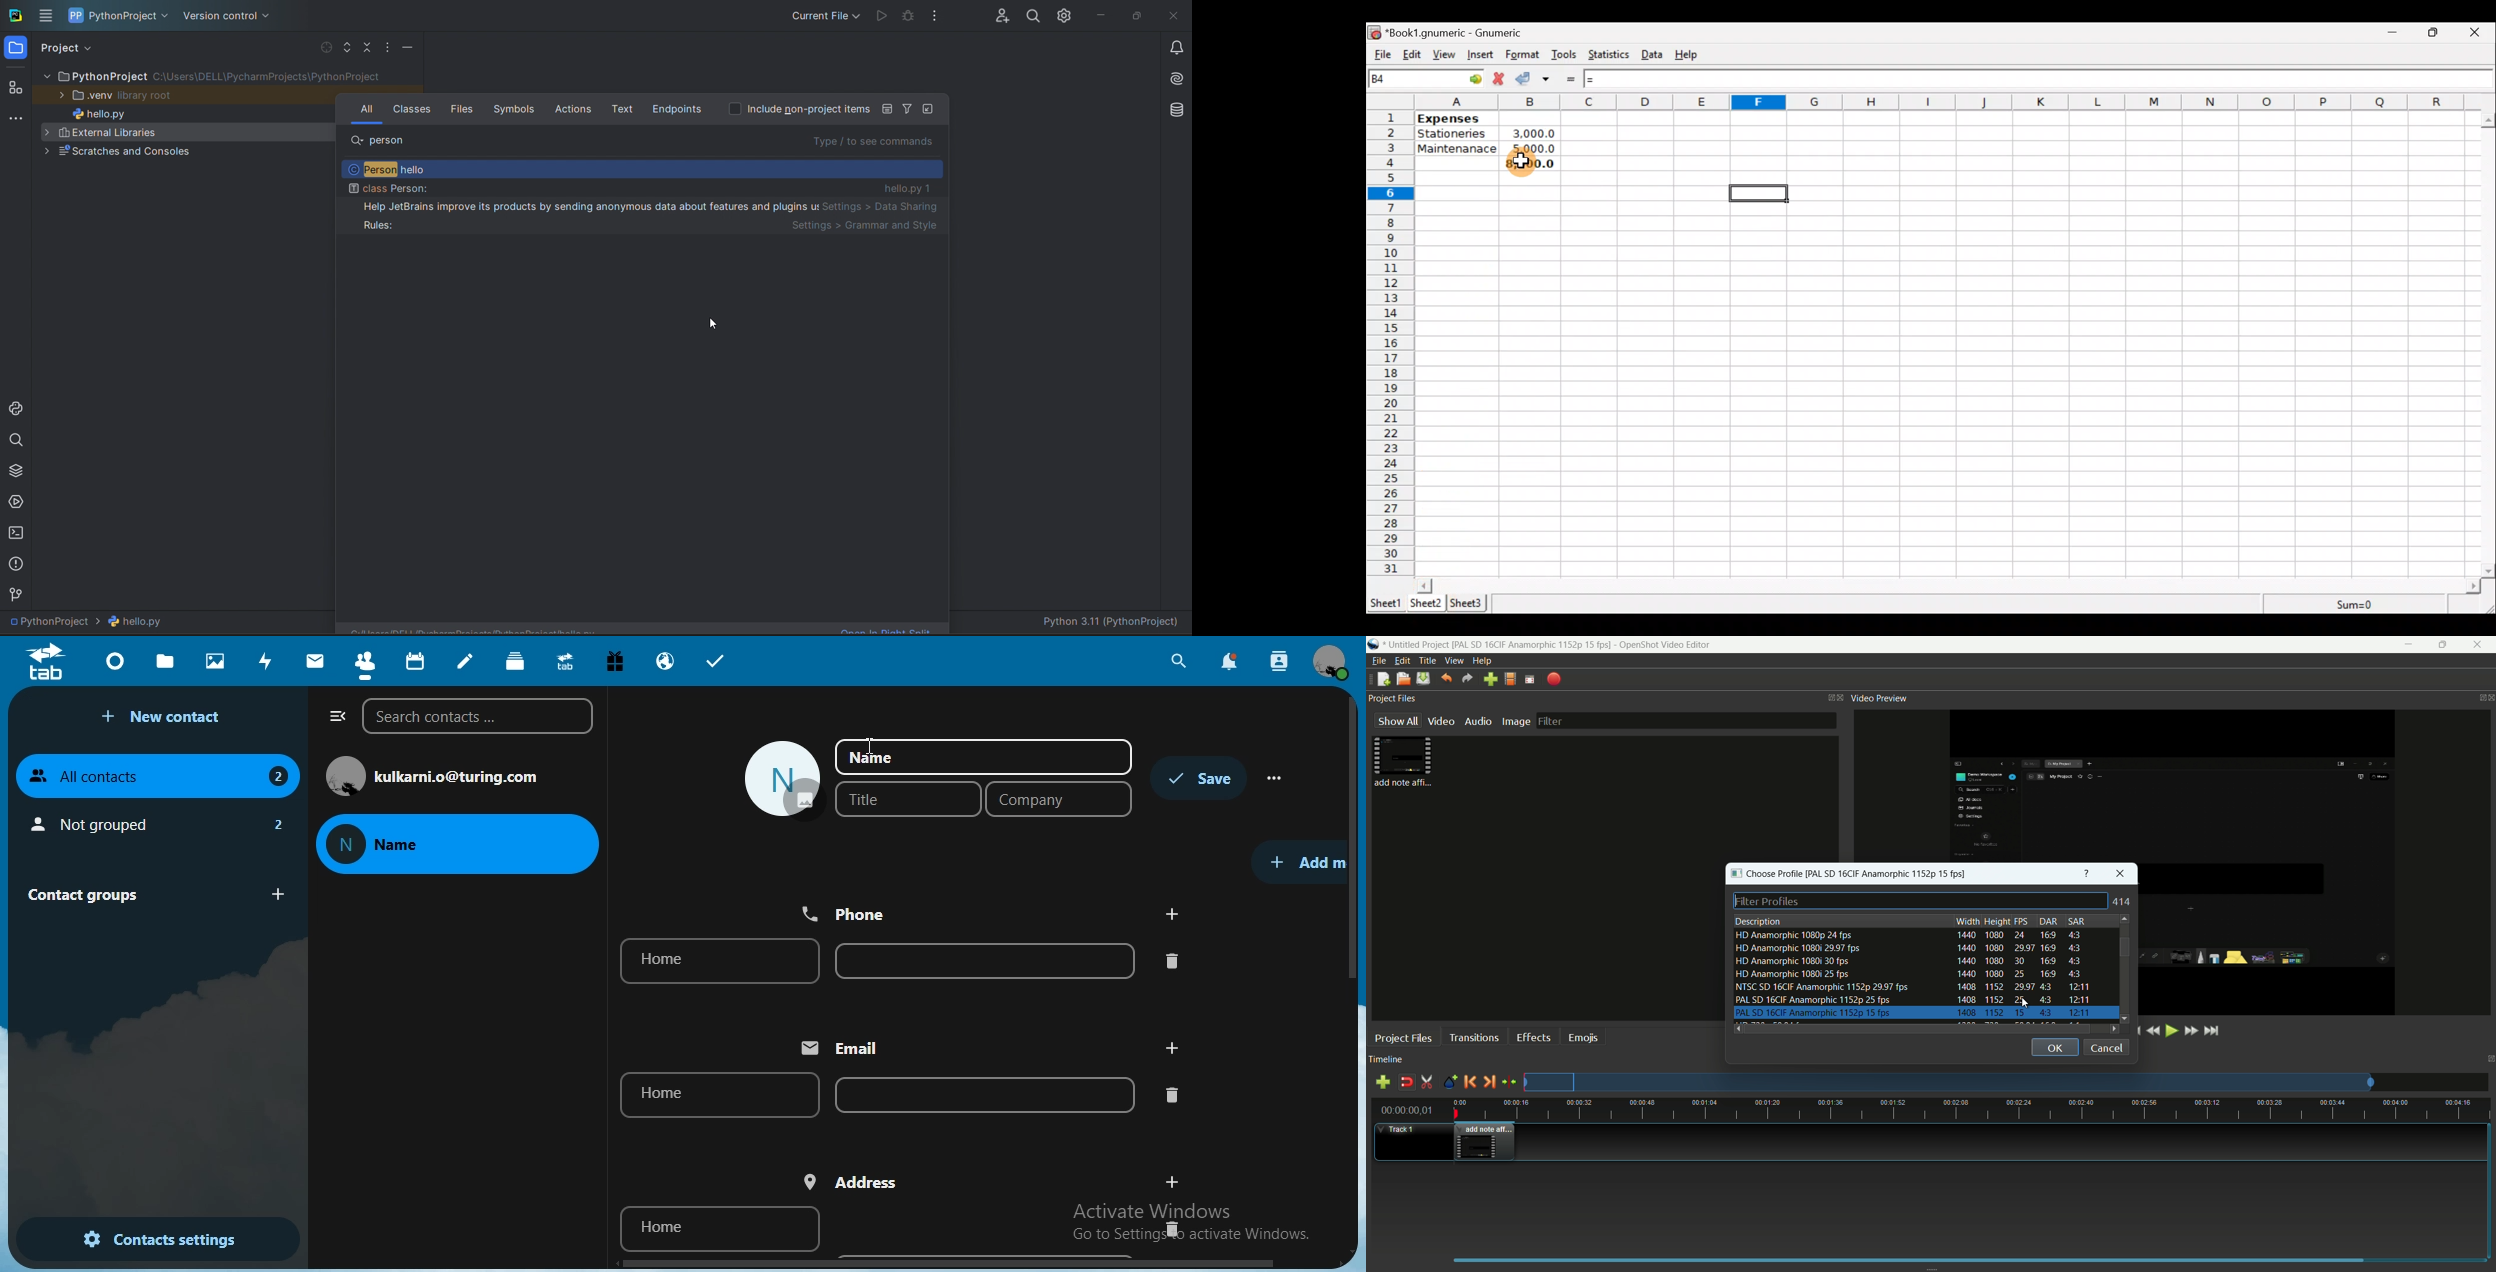 This screenshot has width=2520, height=1288. I want to click on scroll up, so click(2490, 121).